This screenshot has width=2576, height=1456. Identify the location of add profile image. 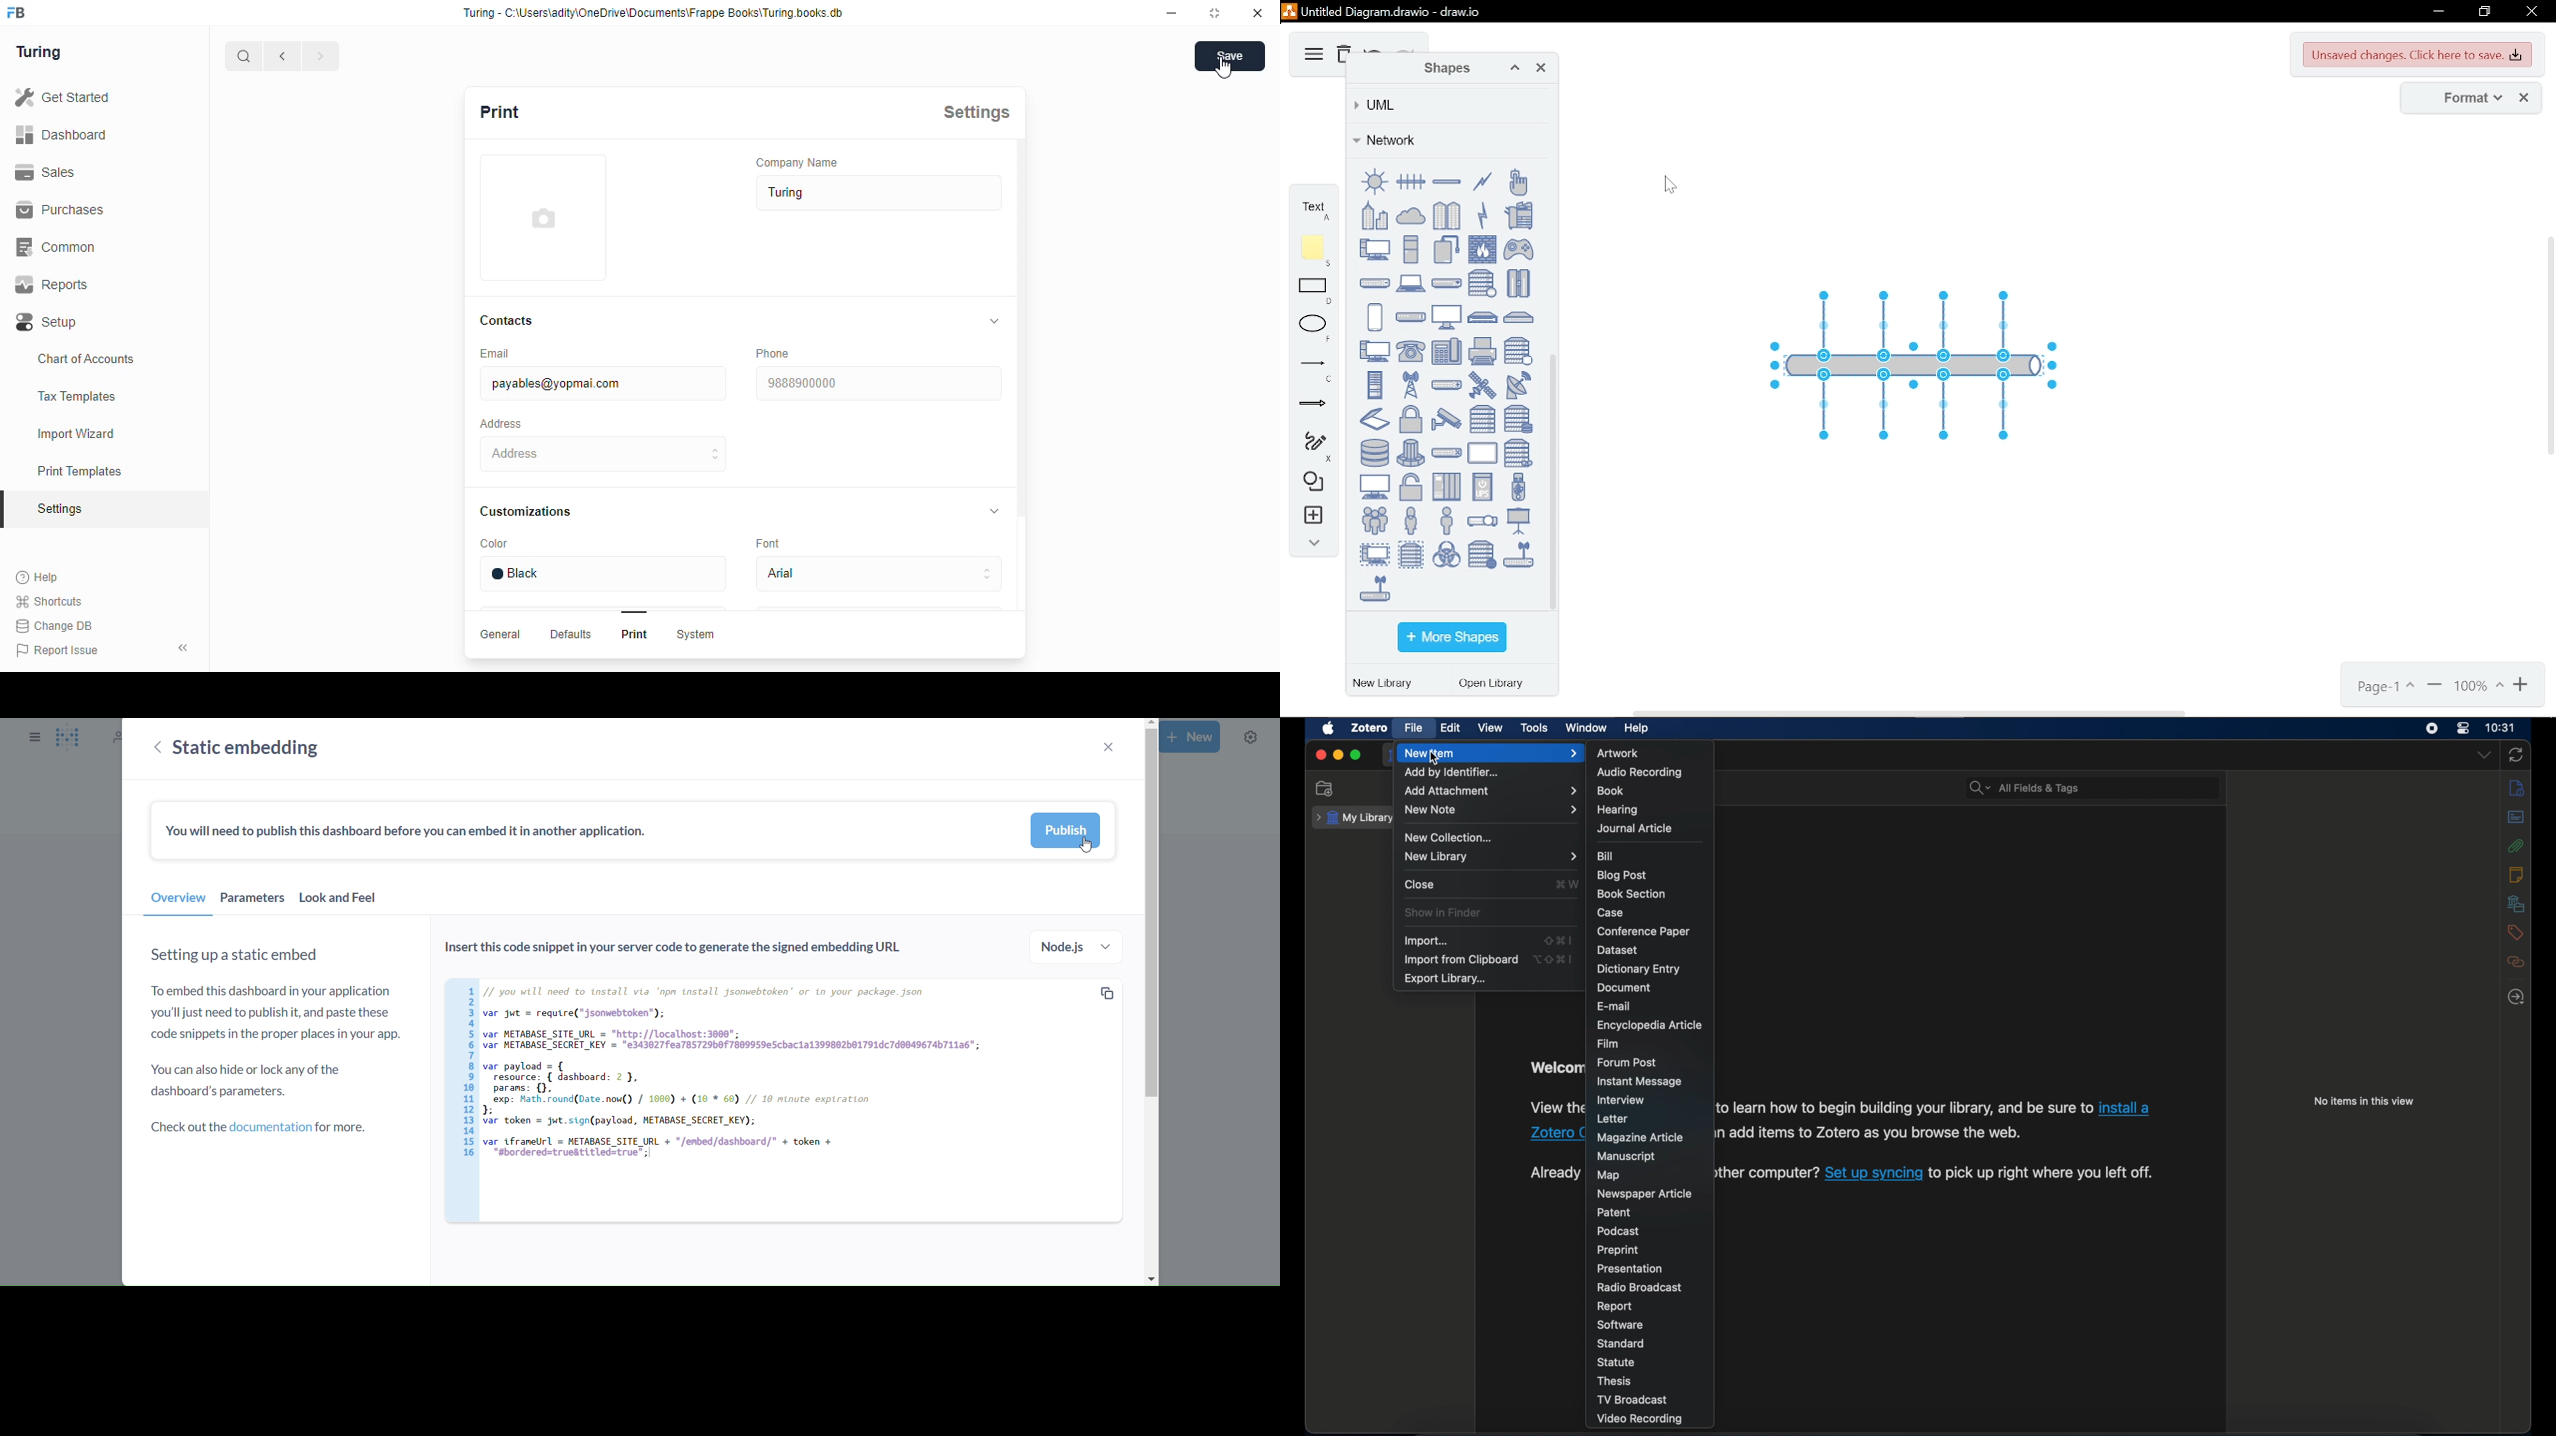
(543, 228).